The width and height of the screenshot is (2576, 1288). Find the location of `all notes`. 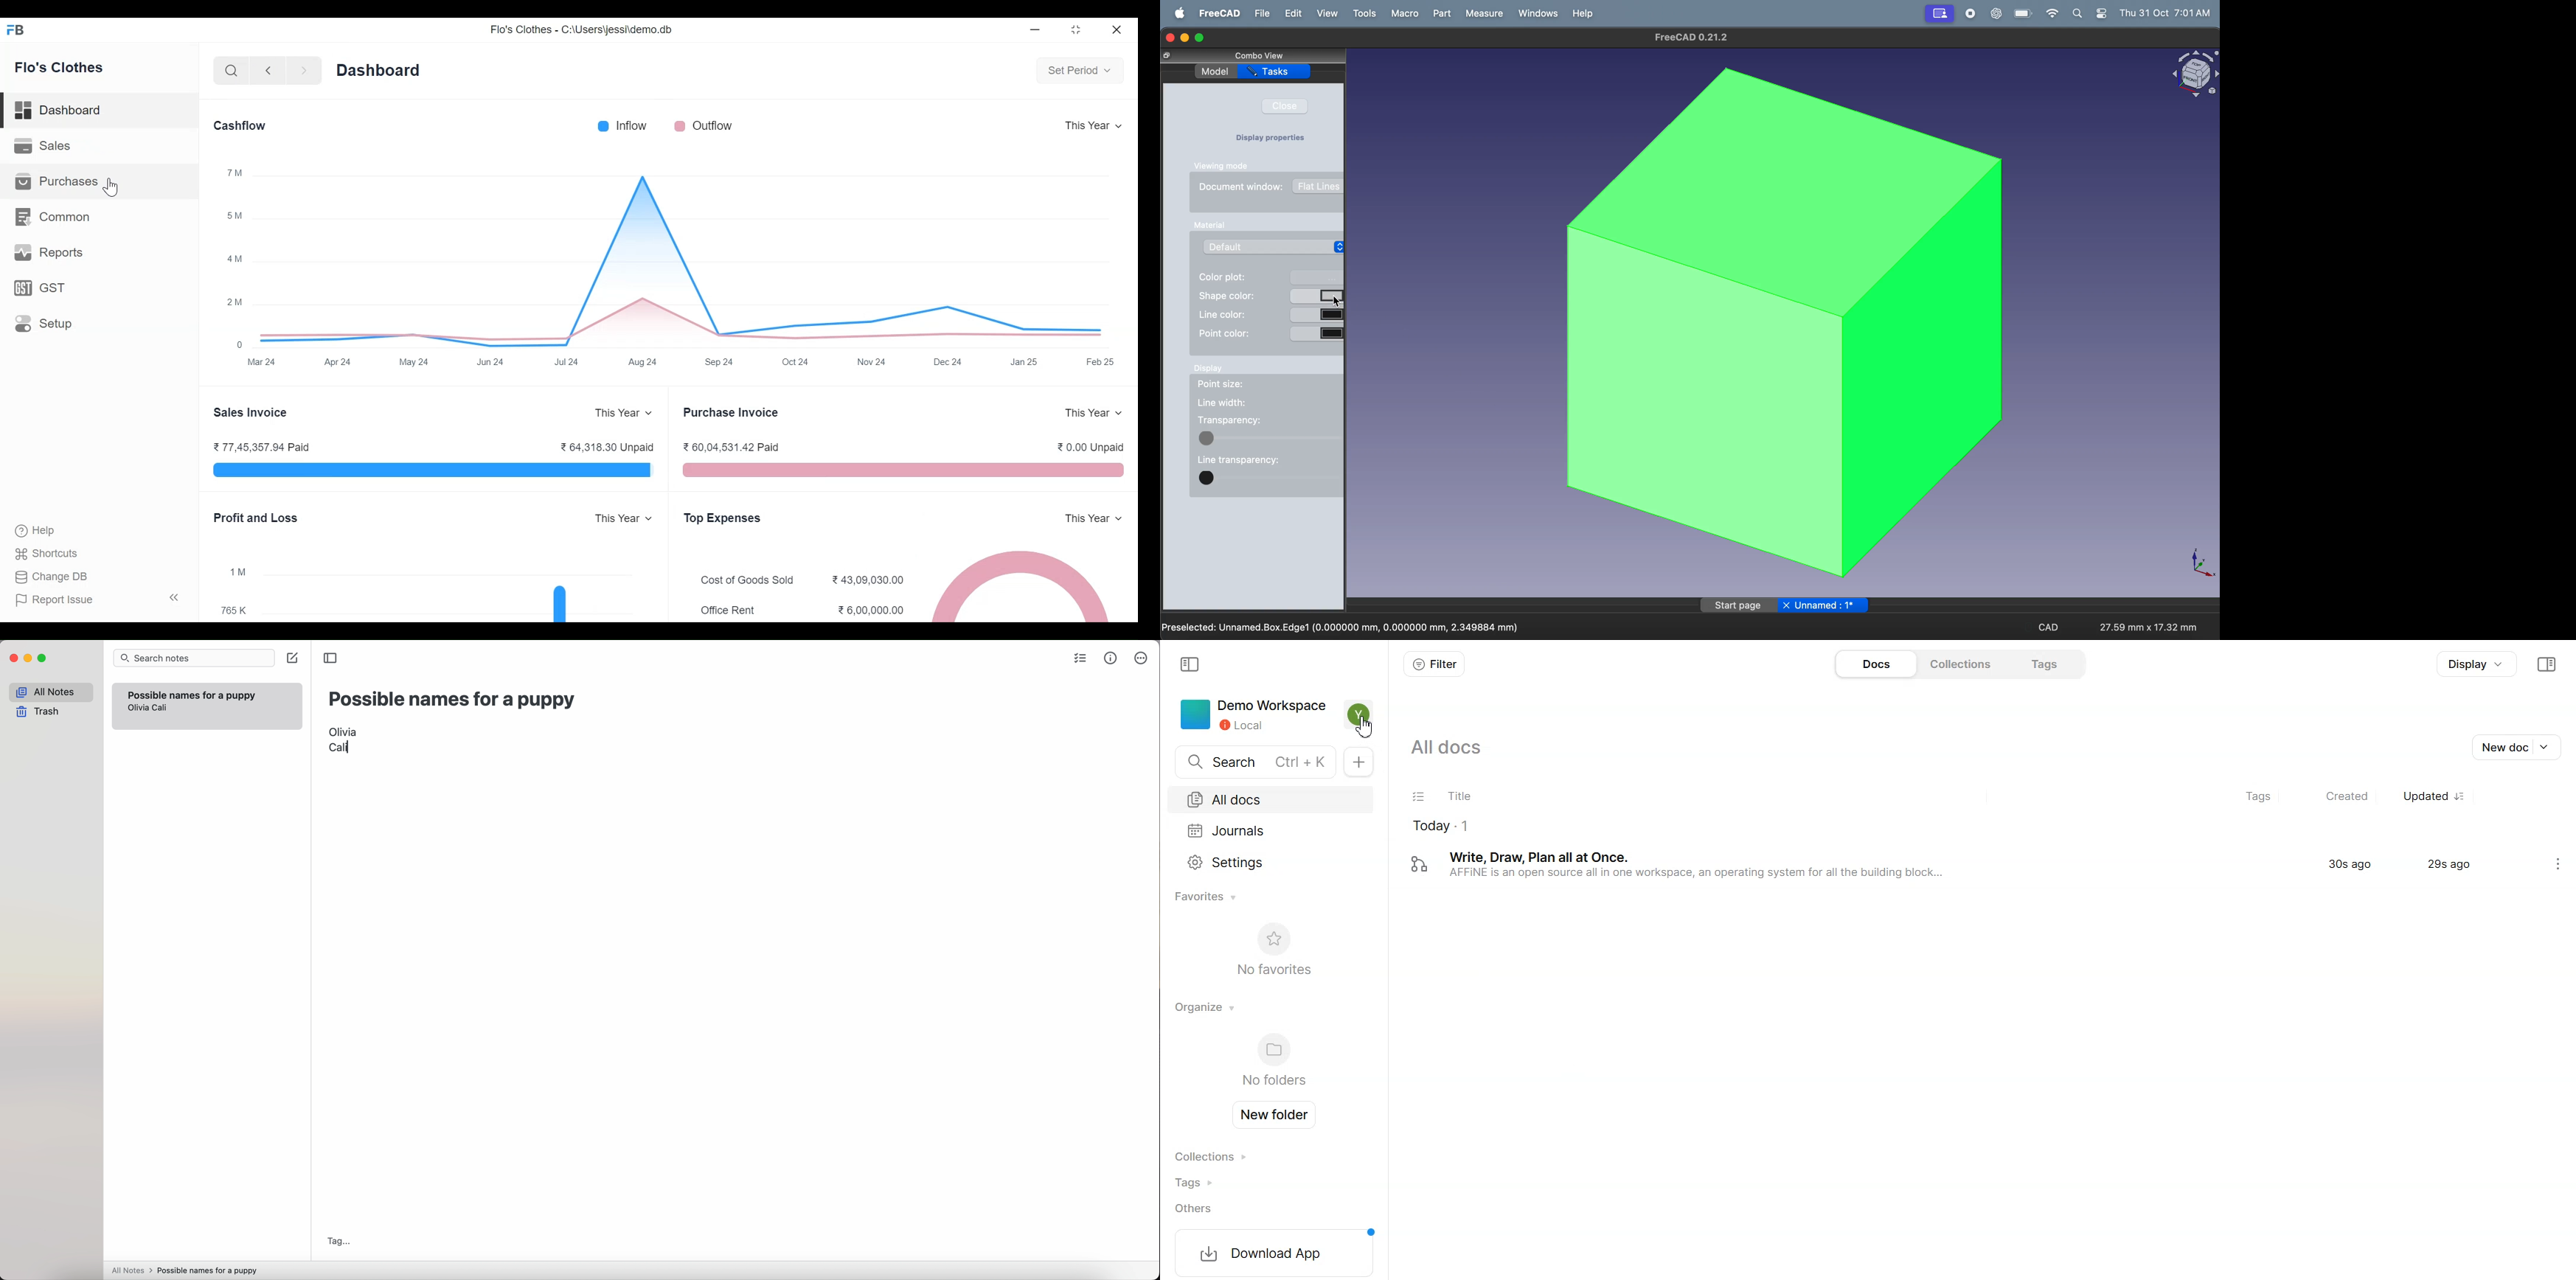

all notes is located at coordinates (51, 692).